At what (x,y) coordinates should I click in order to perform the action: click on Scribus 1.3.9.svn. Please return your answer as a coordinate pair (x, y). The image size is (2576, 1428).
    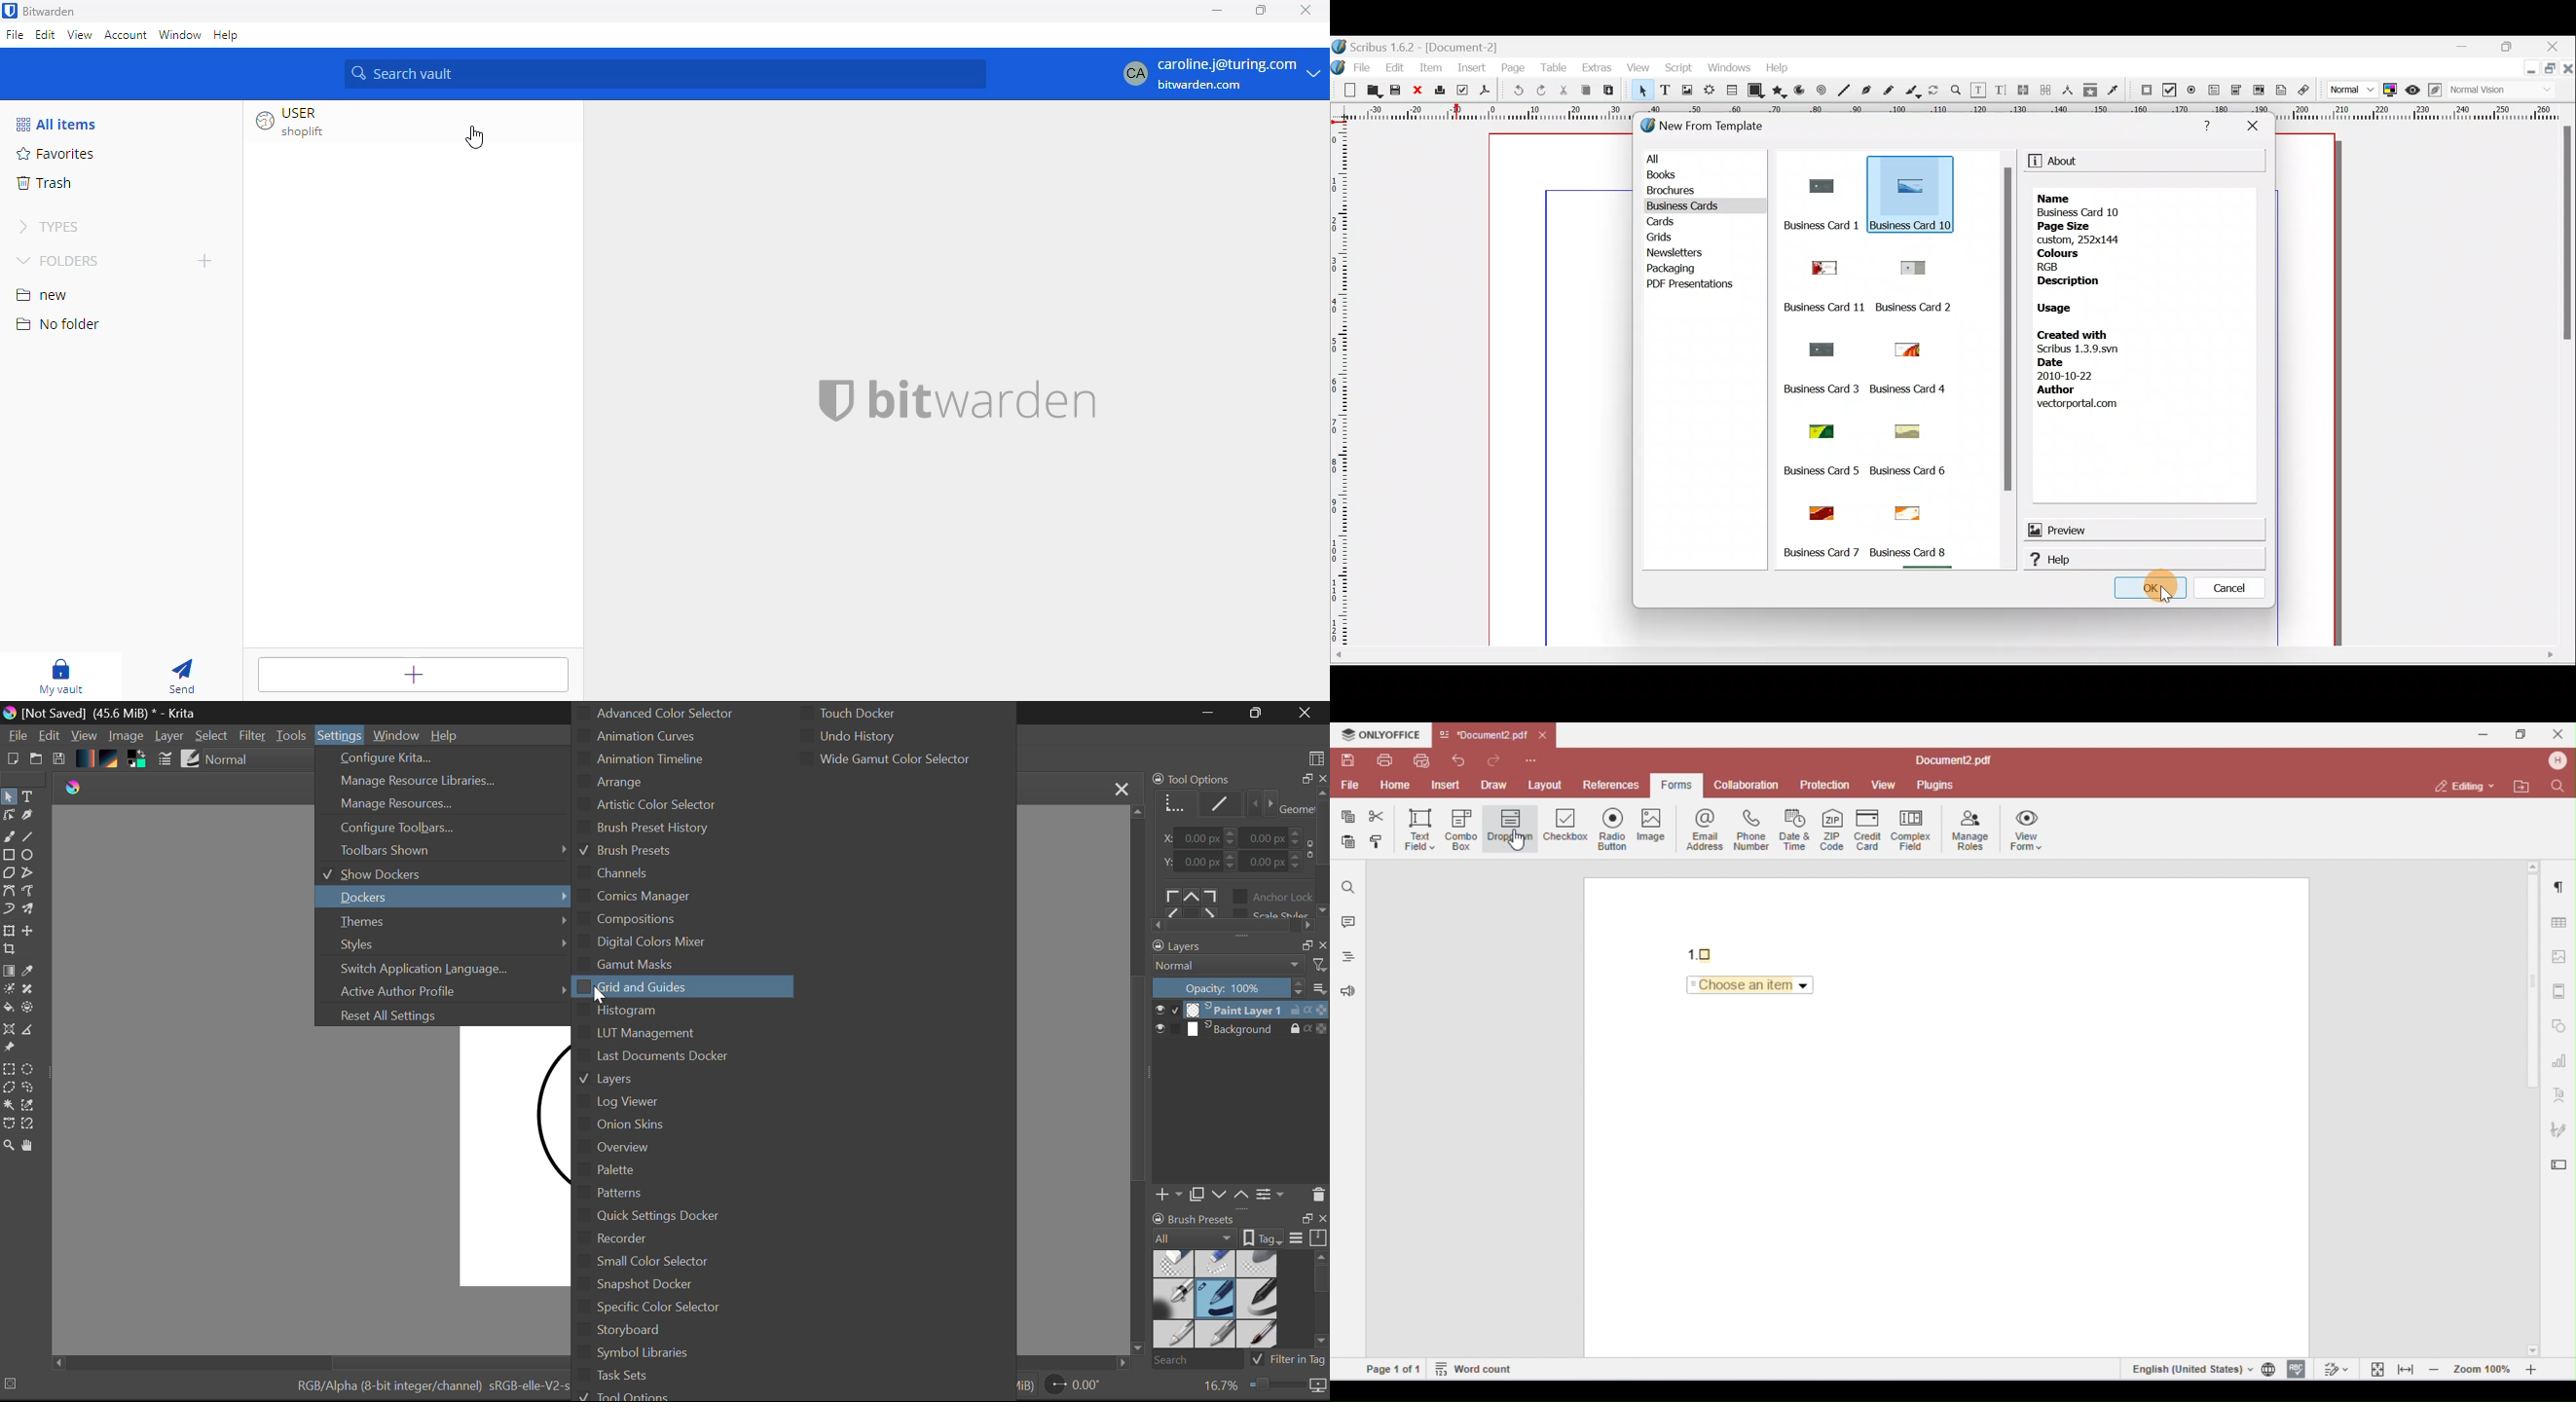
    Looking at the image, I should click on (2081, 349).